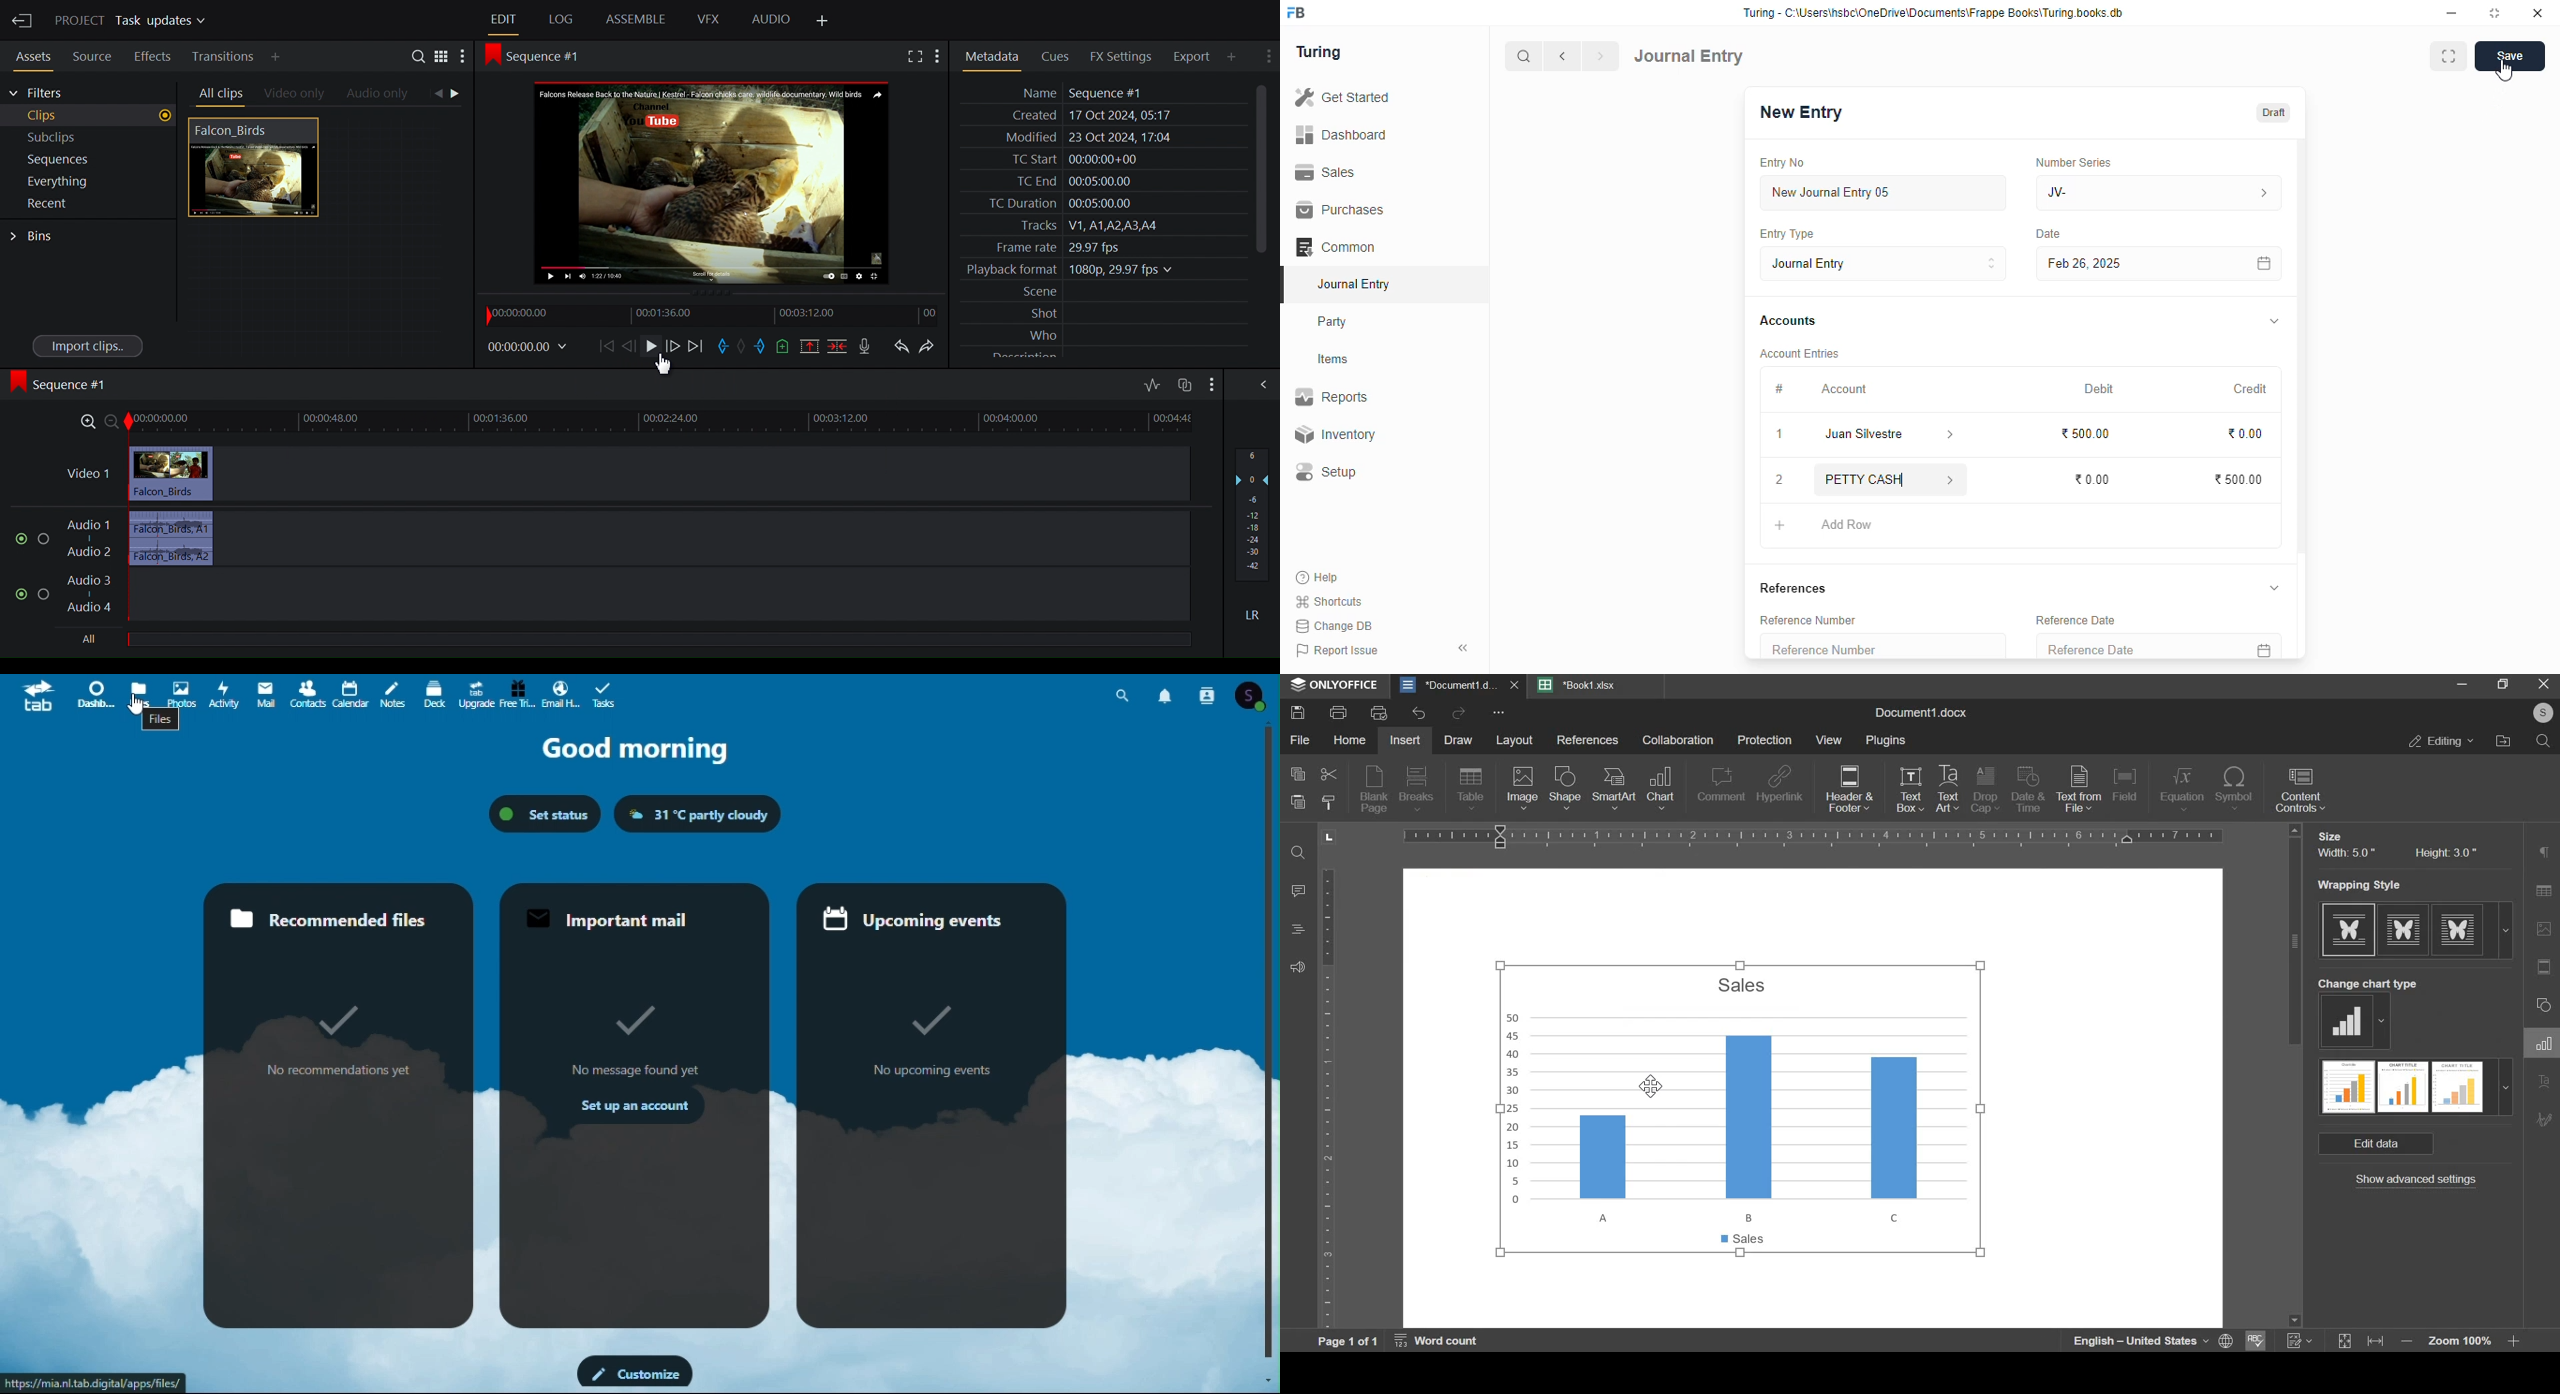  I want to click on Playback format, so click(1102, 270).